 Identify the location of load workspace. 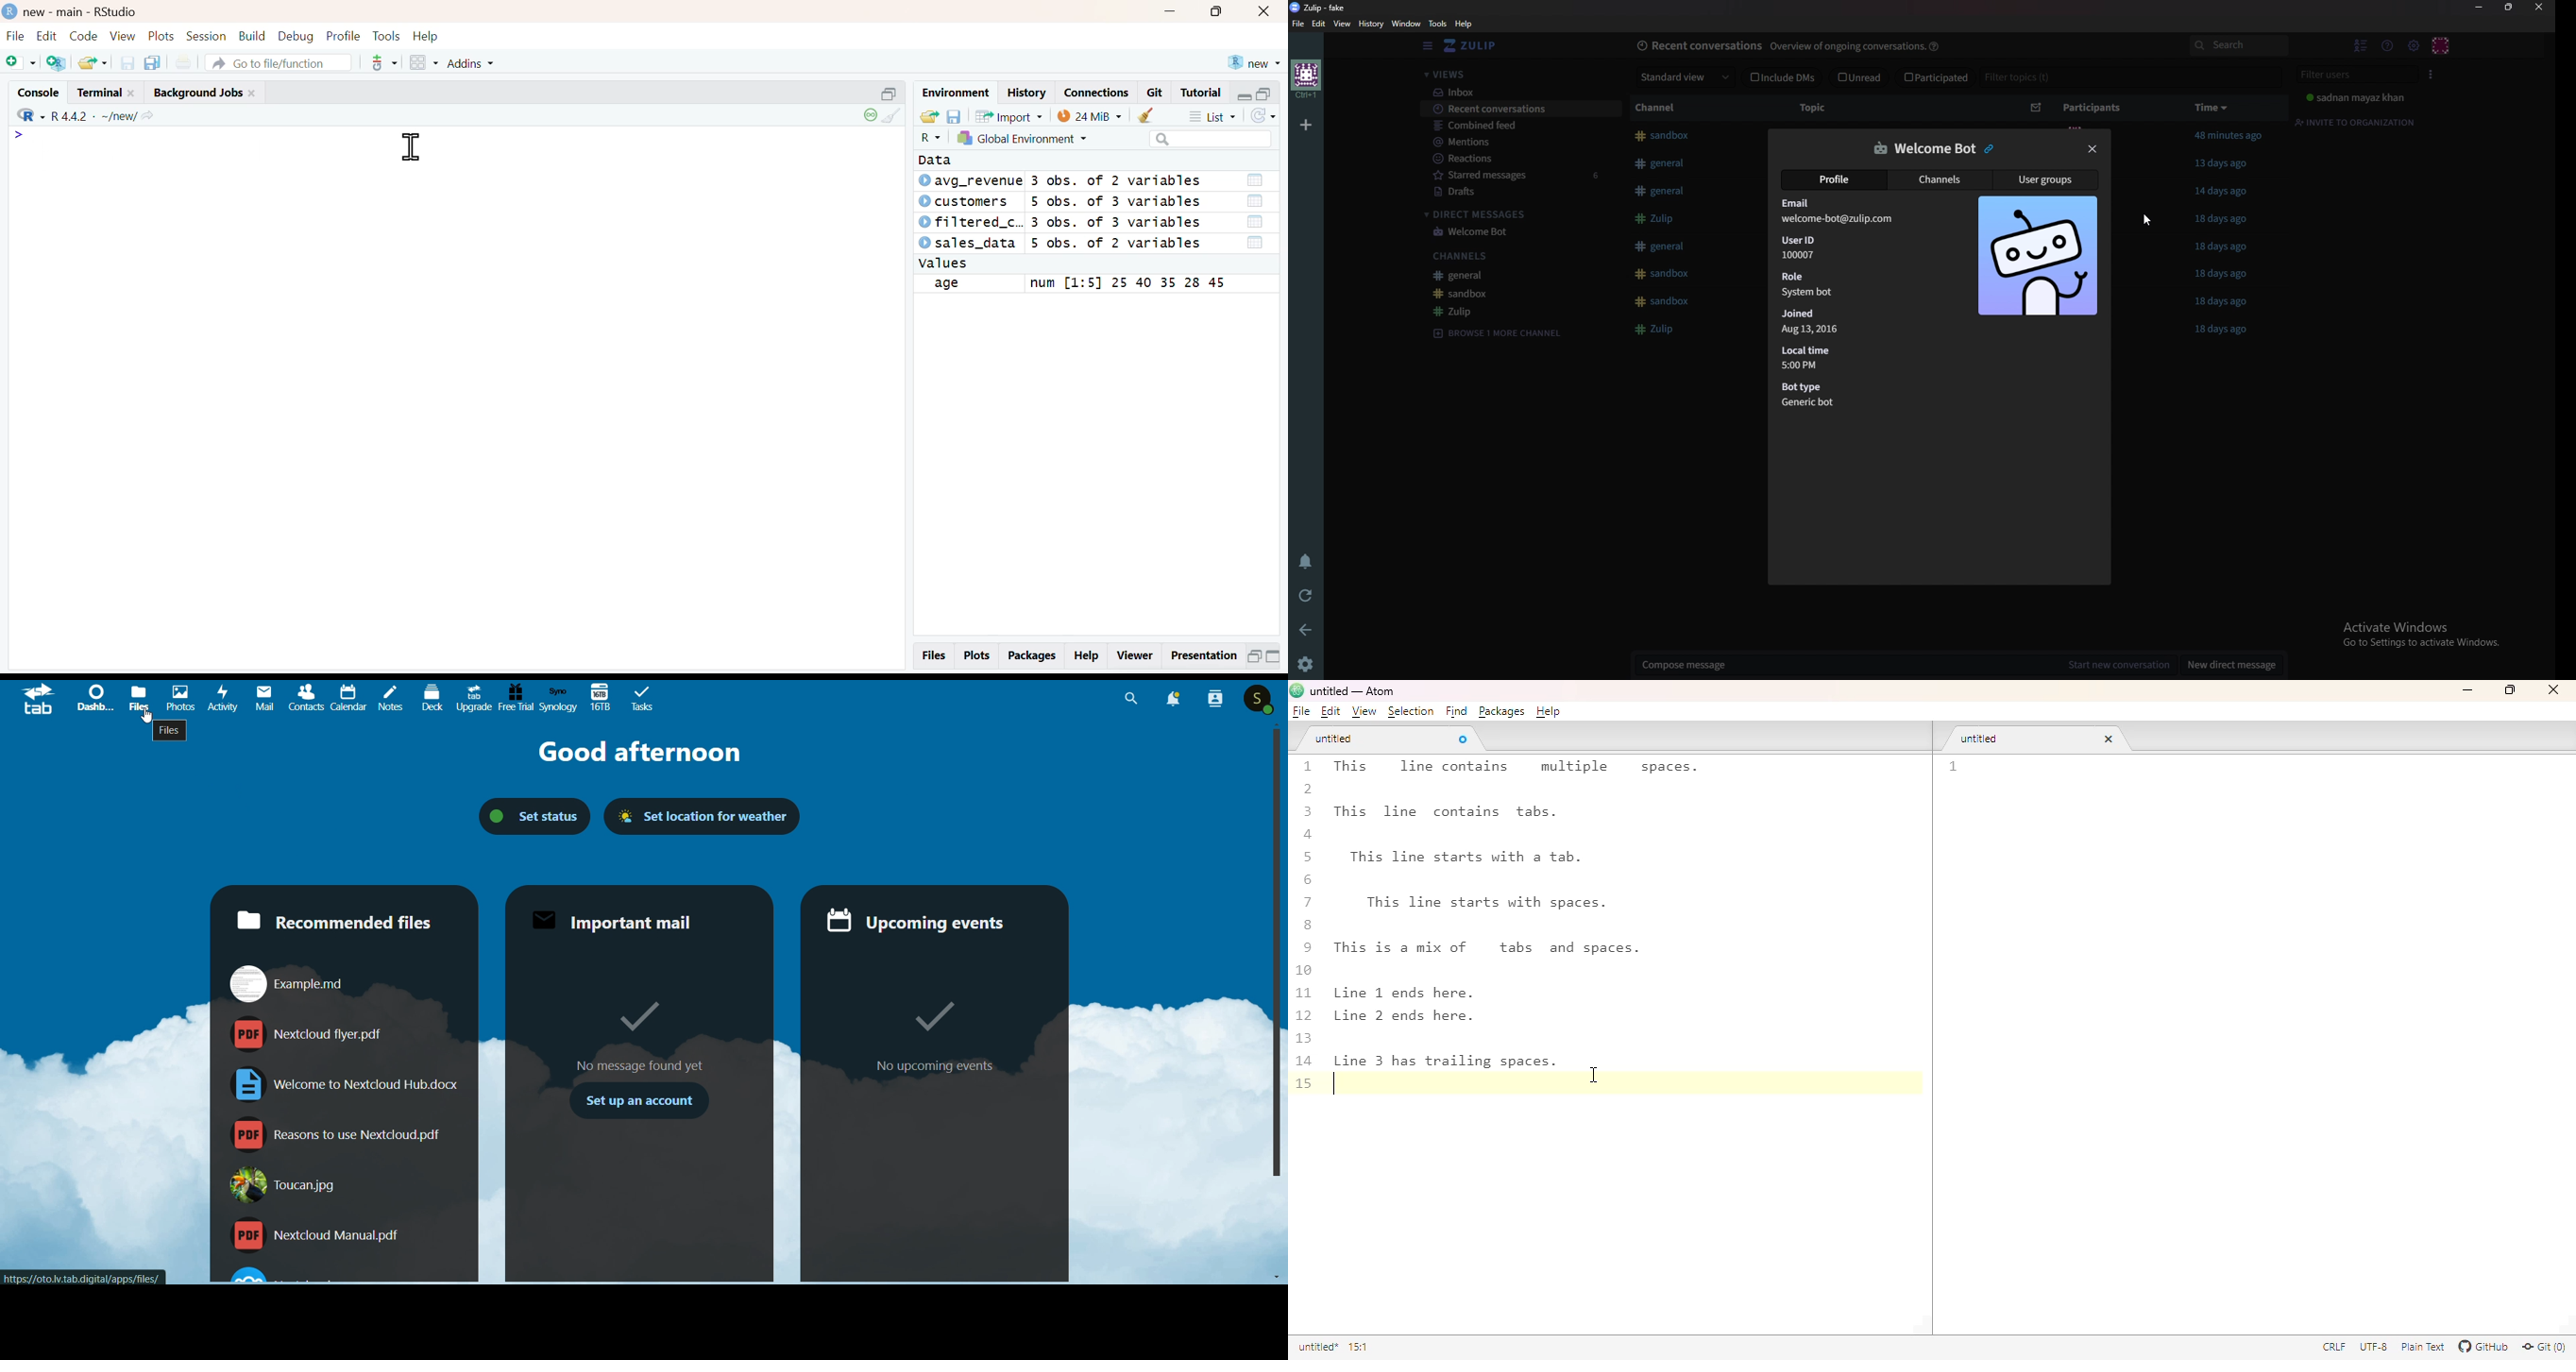
(929, 117).